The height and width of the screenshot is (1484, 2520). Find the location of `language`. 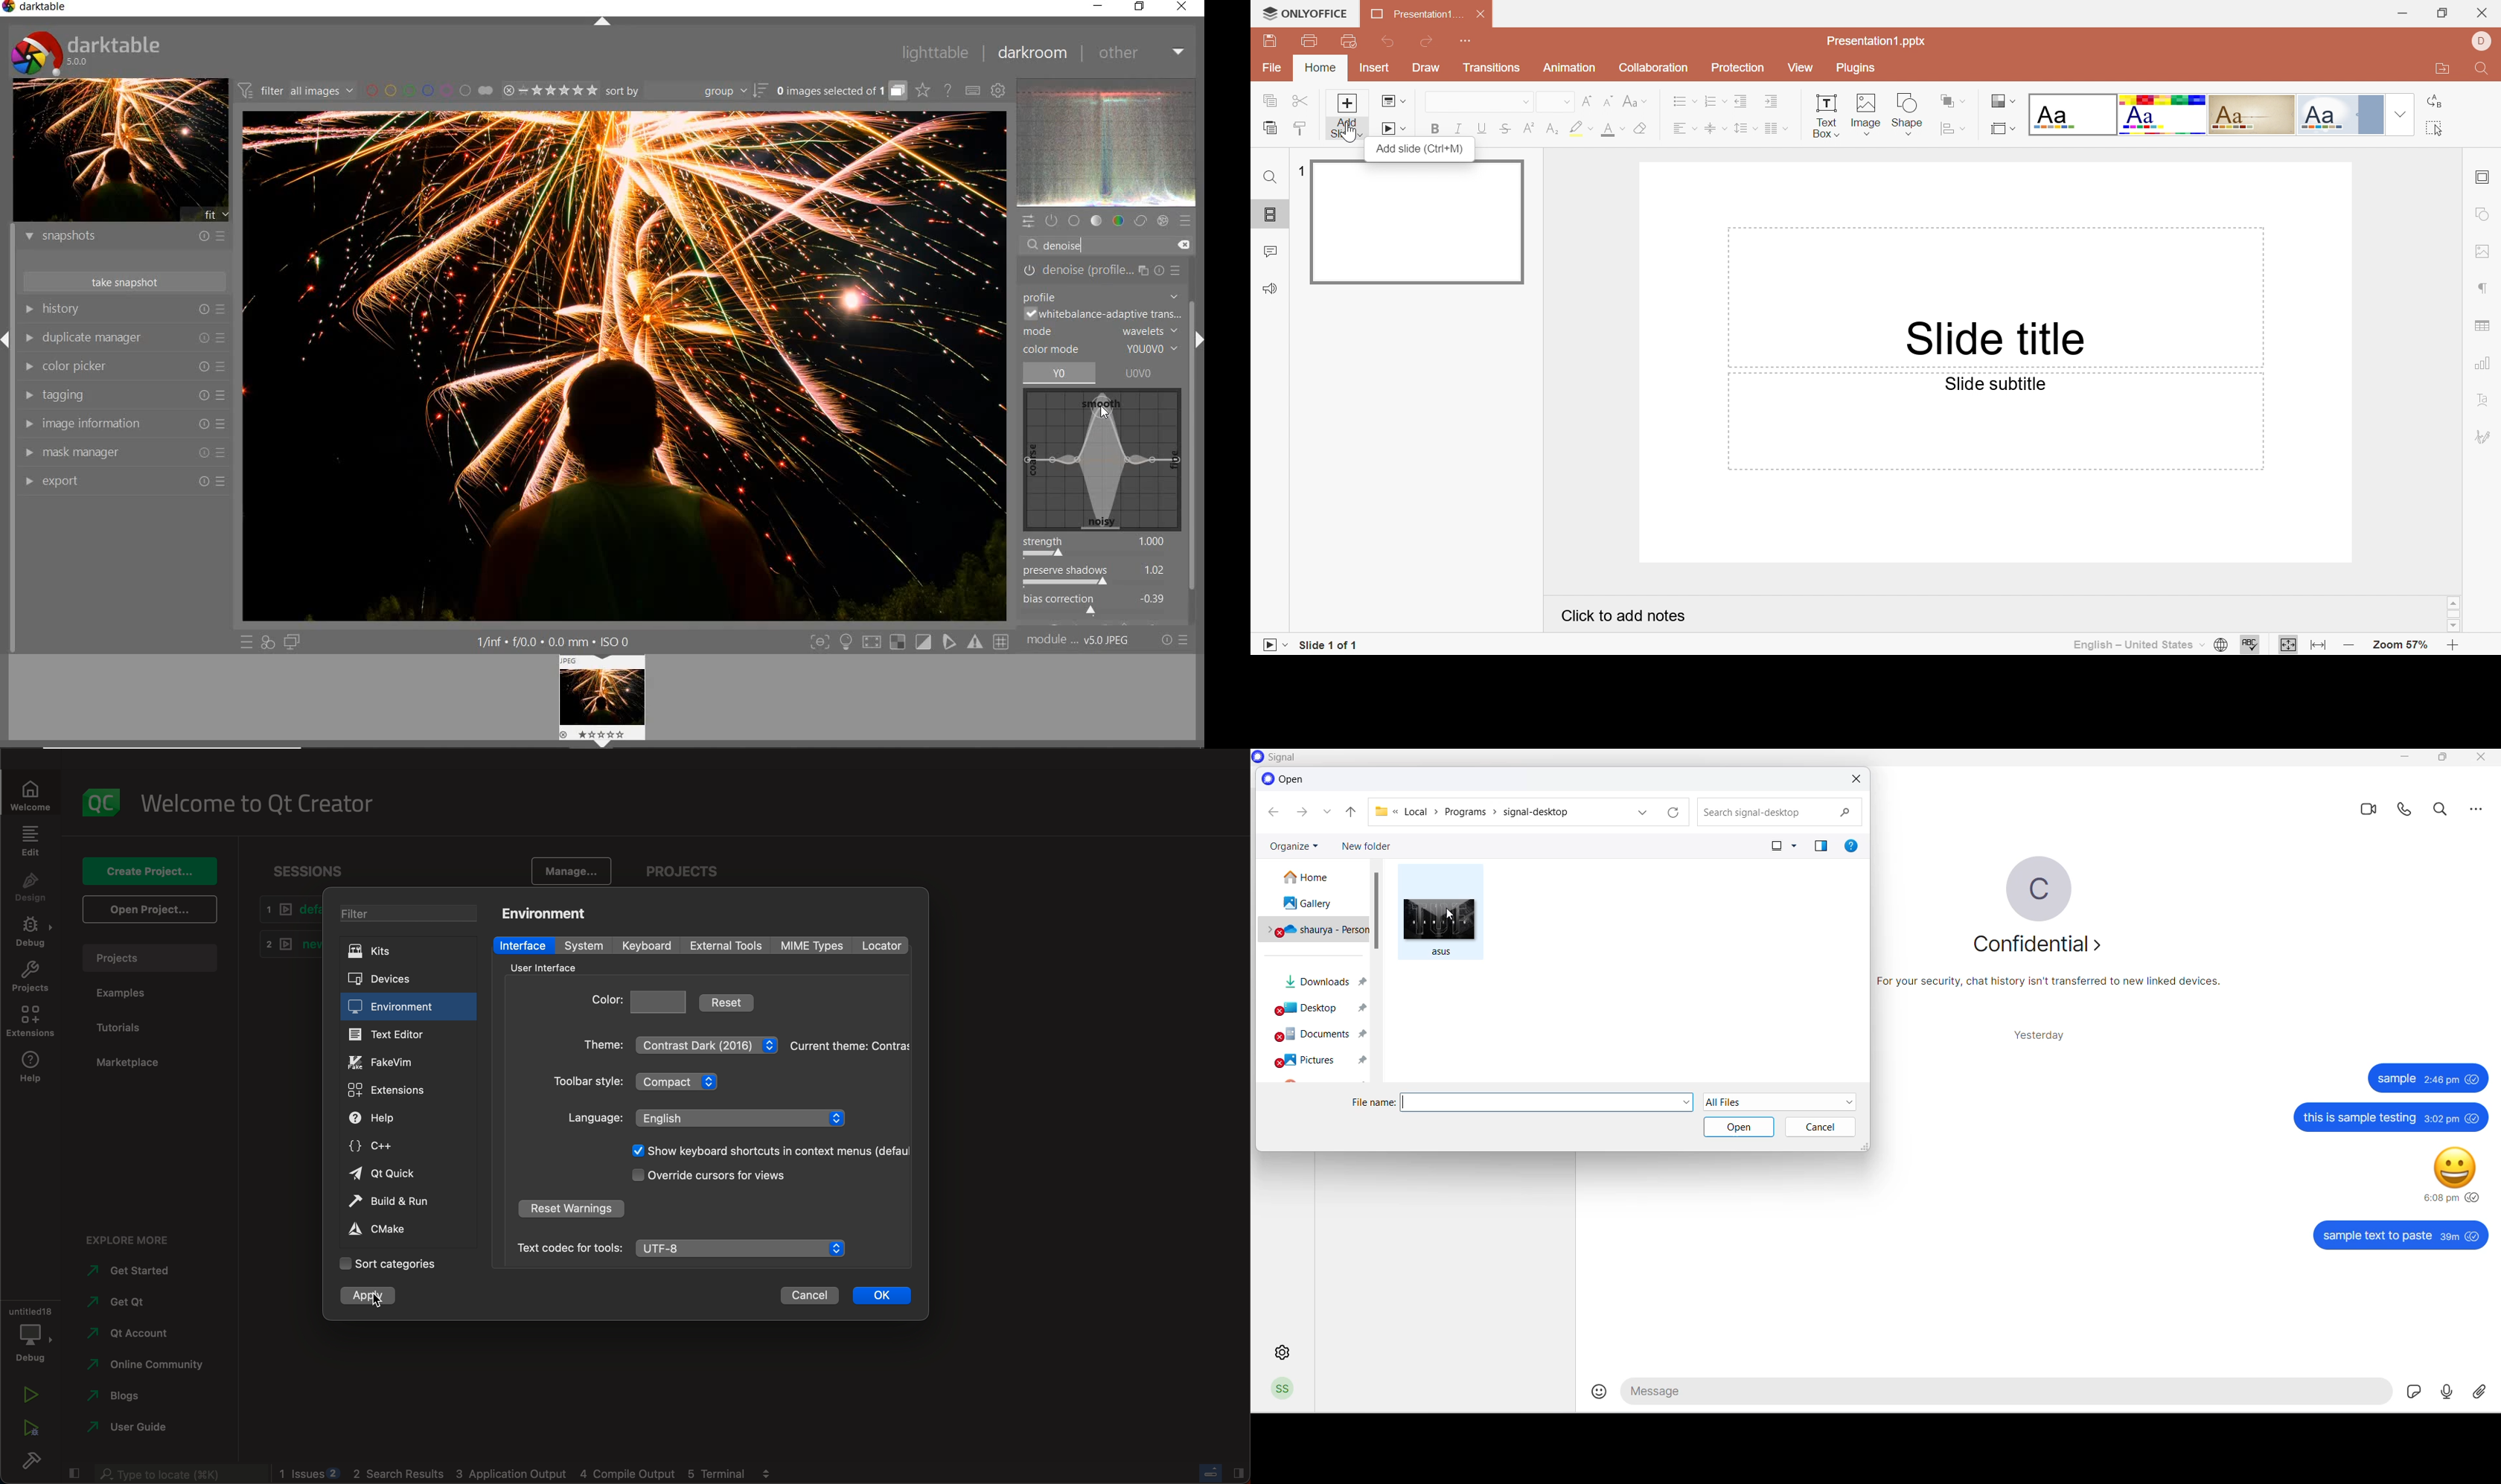

language is located at coordinates (707, 1117).